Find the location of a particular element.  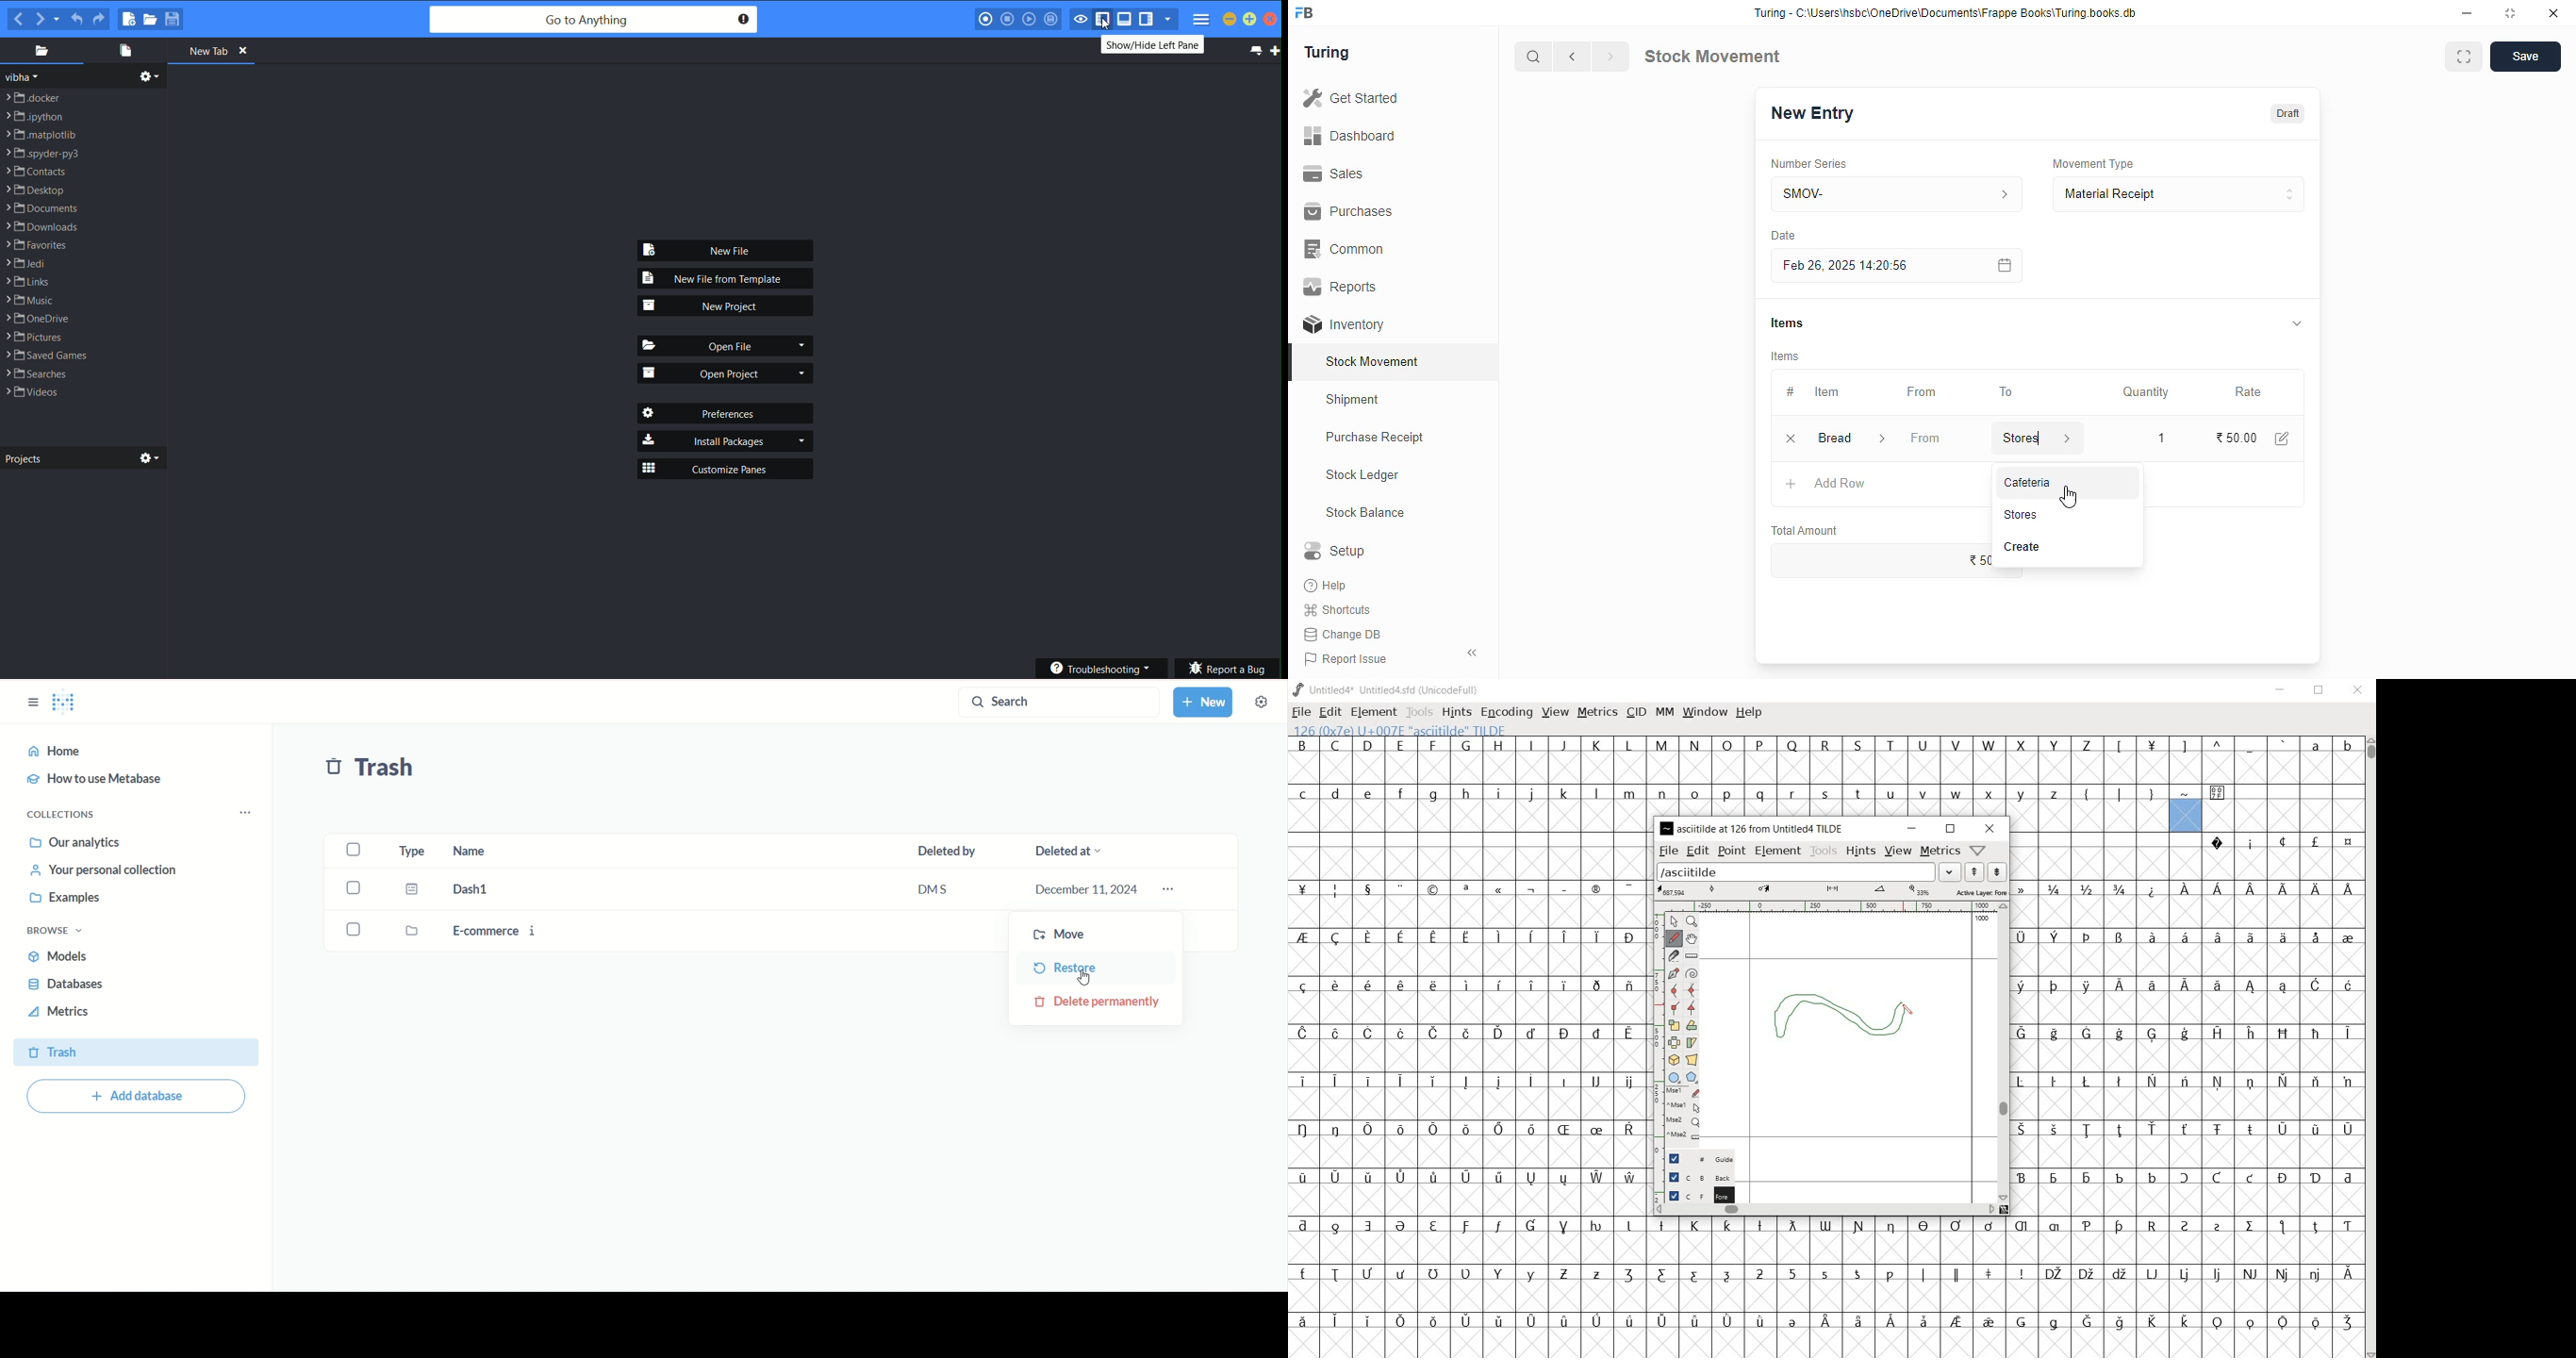

minimize is located at coordinates (2467, 14).